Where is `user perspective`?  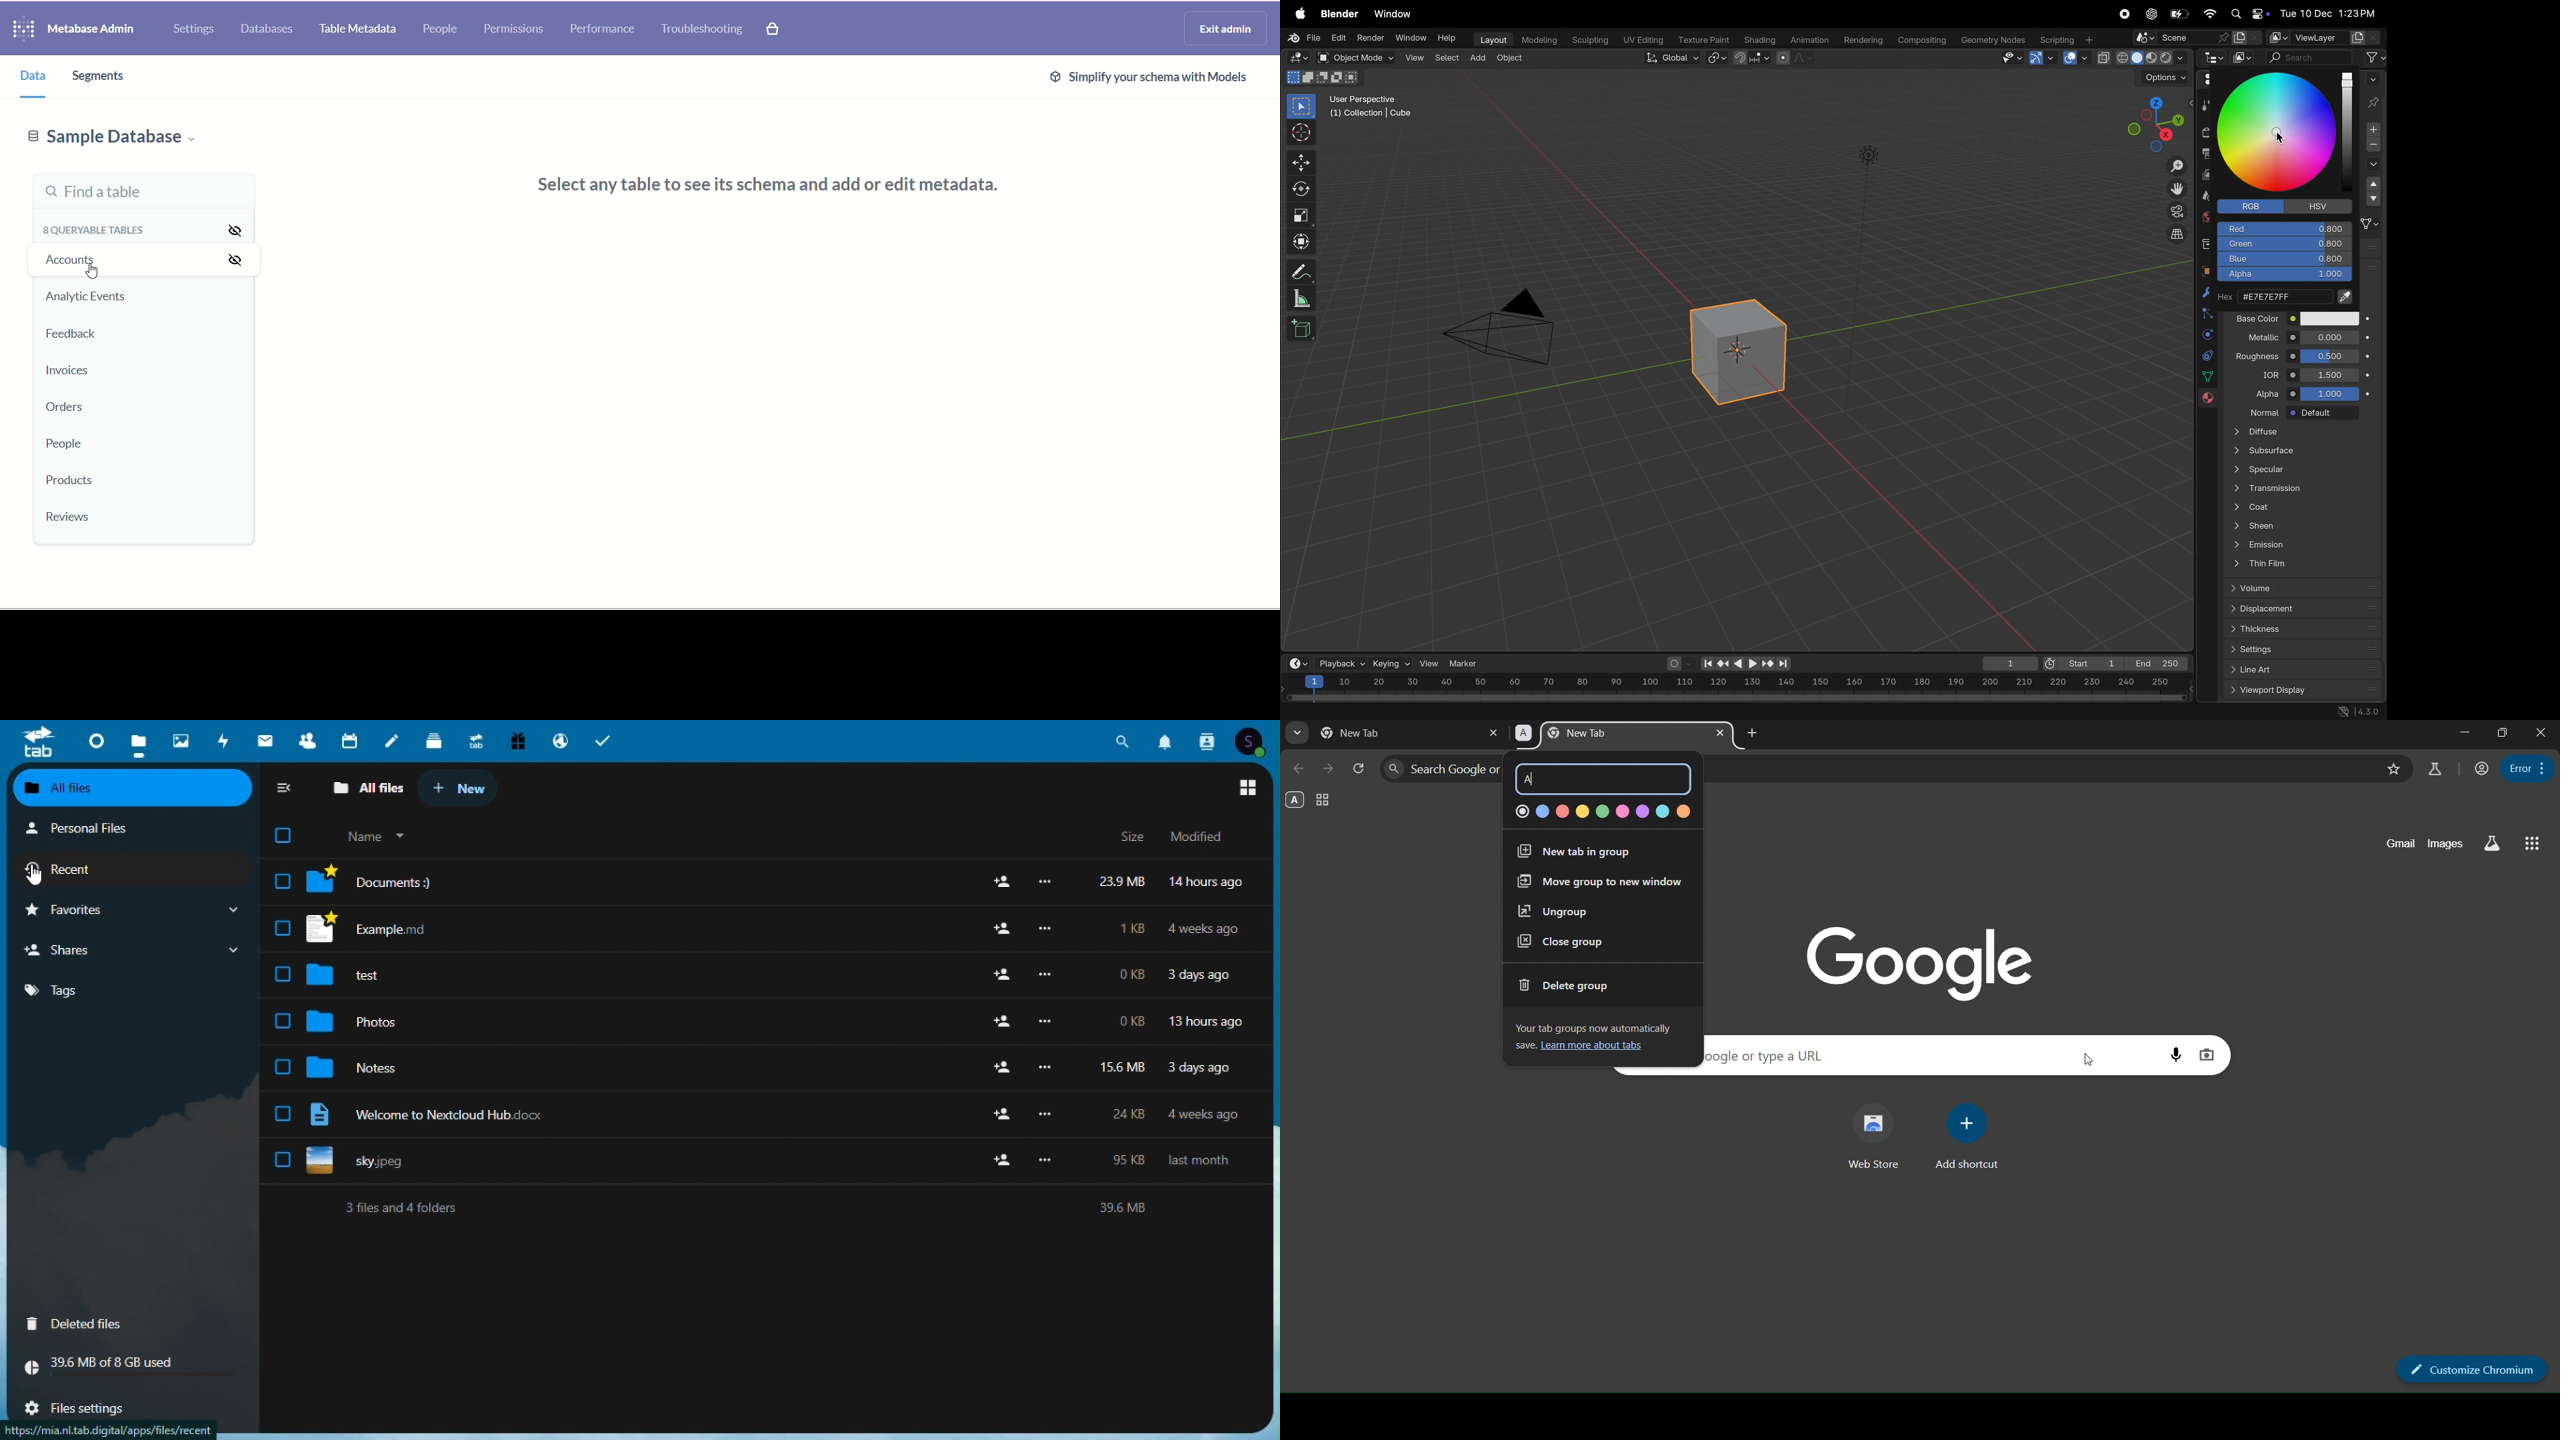 user perspective is located at coordinates (1376, 106).